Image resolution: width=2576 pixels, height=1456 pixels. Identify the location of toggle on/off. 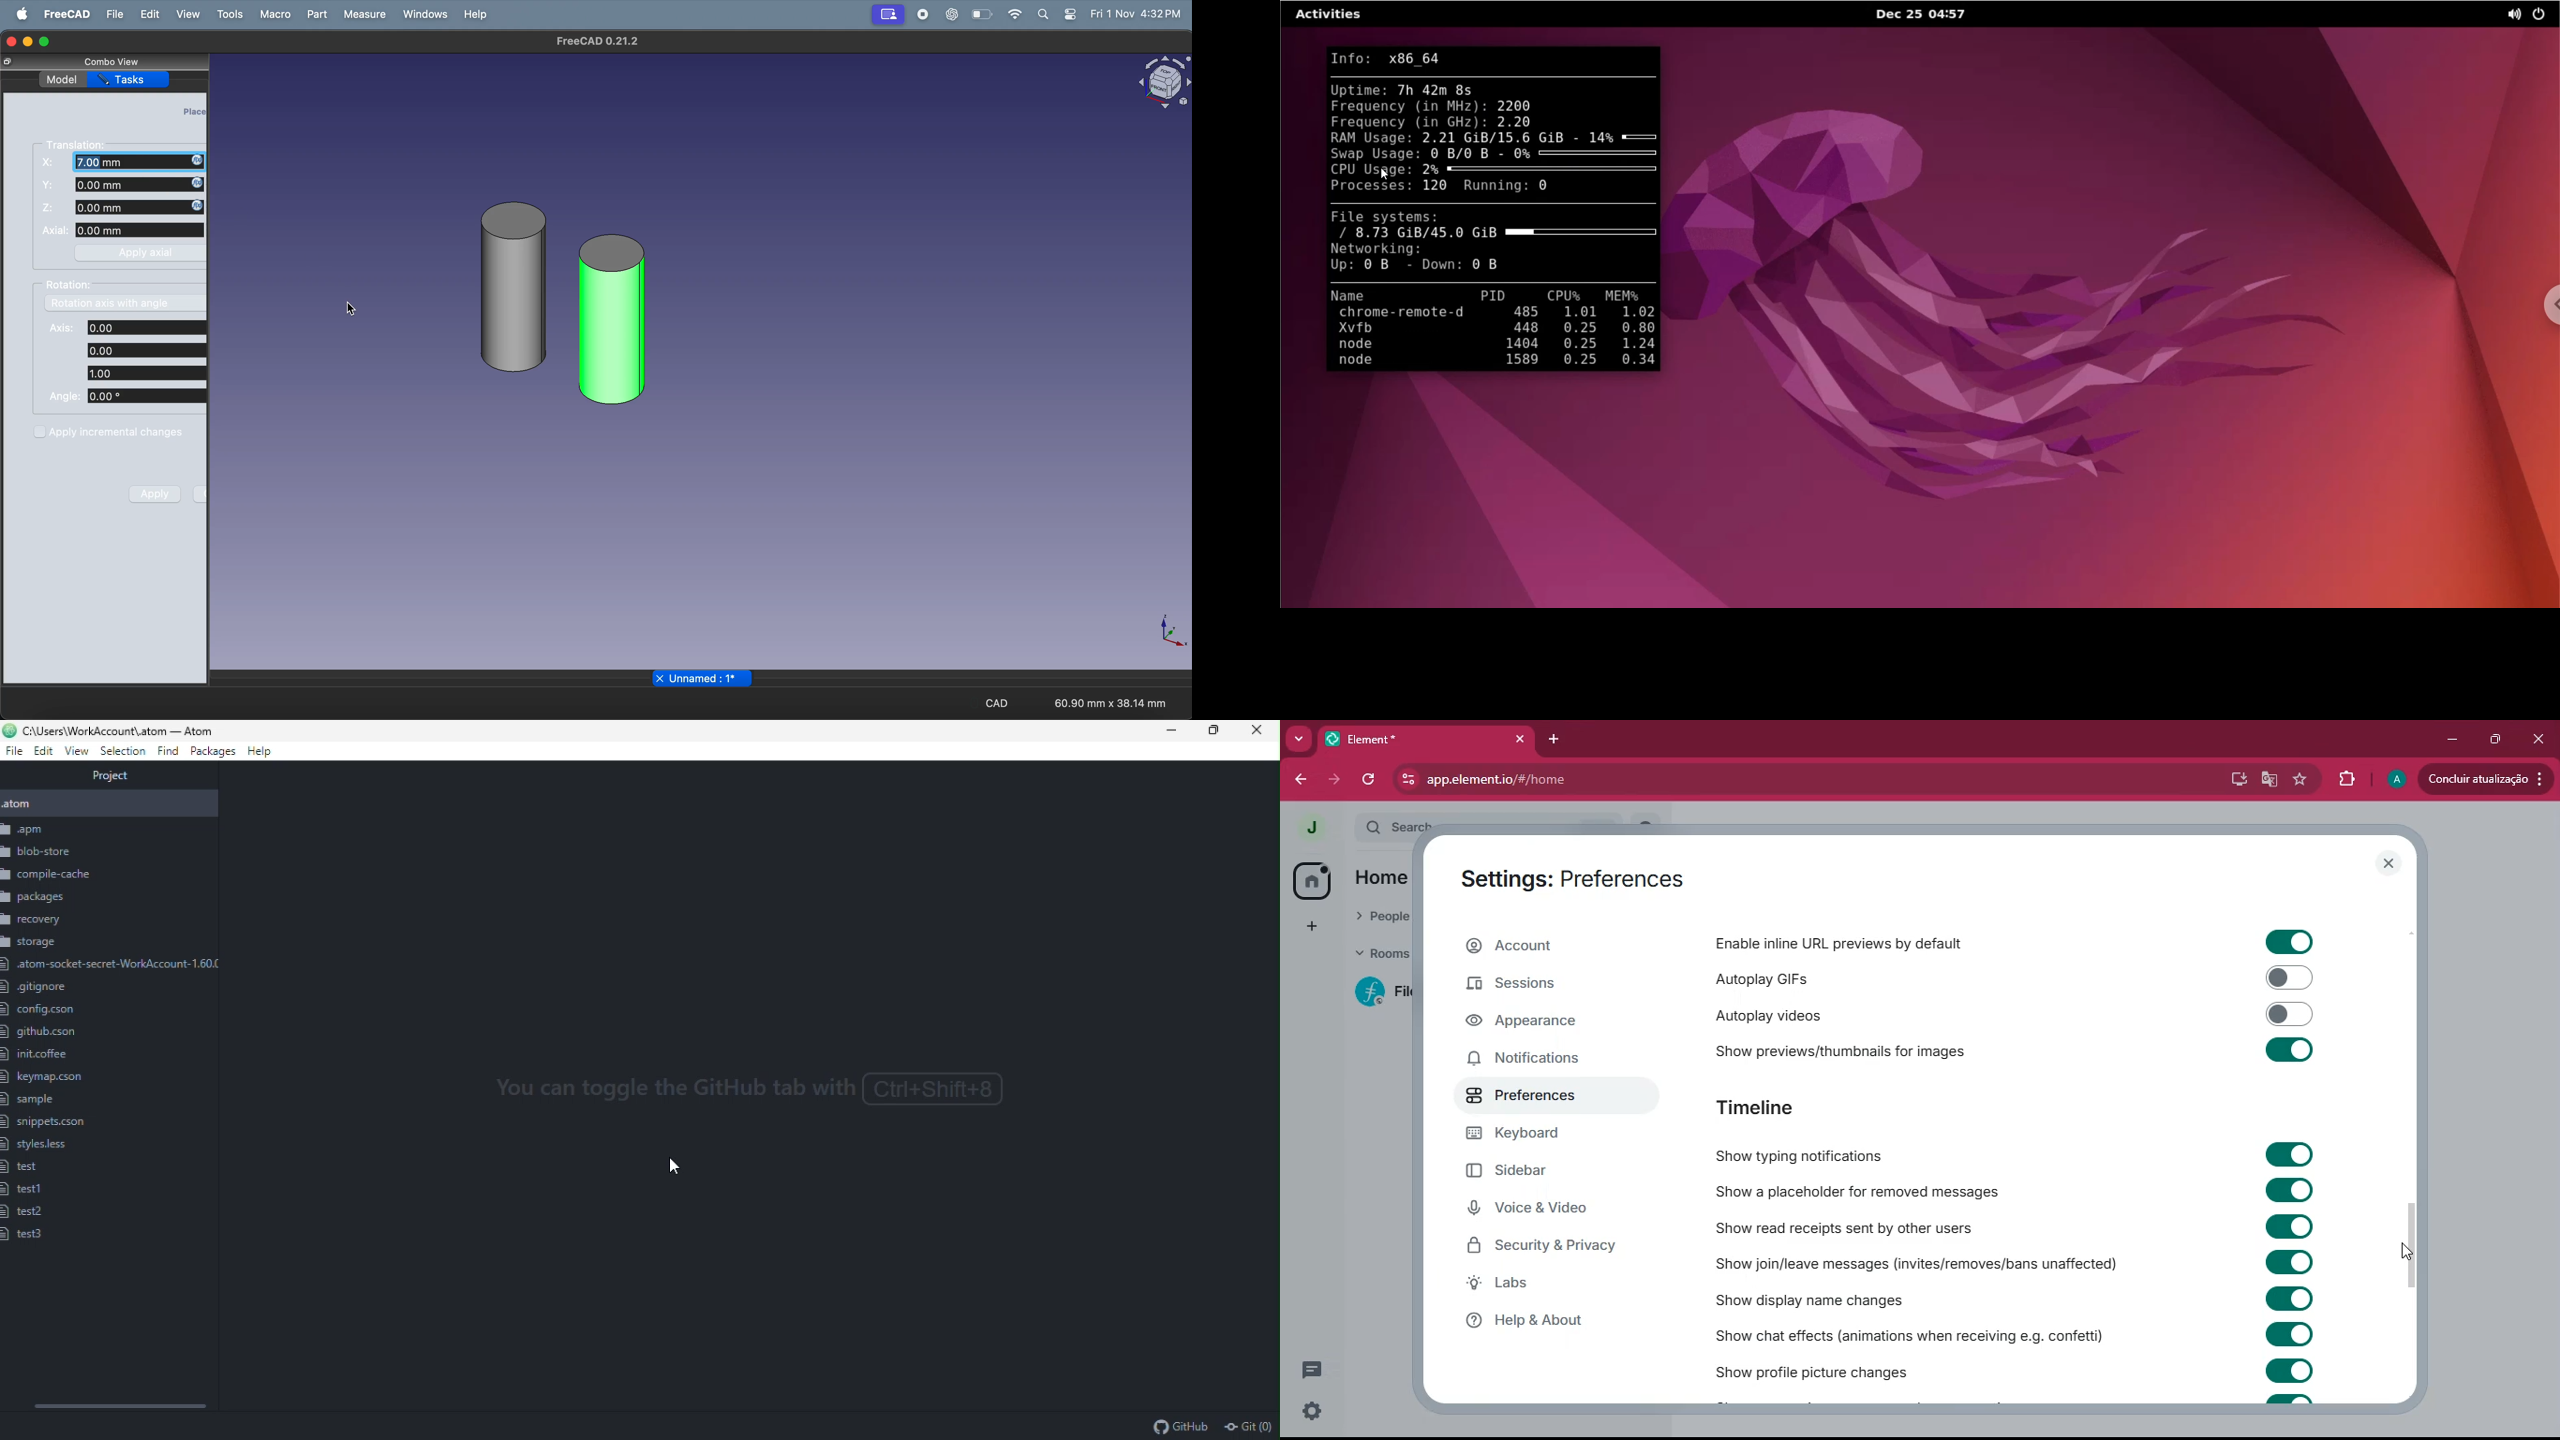
(2289, 1050).